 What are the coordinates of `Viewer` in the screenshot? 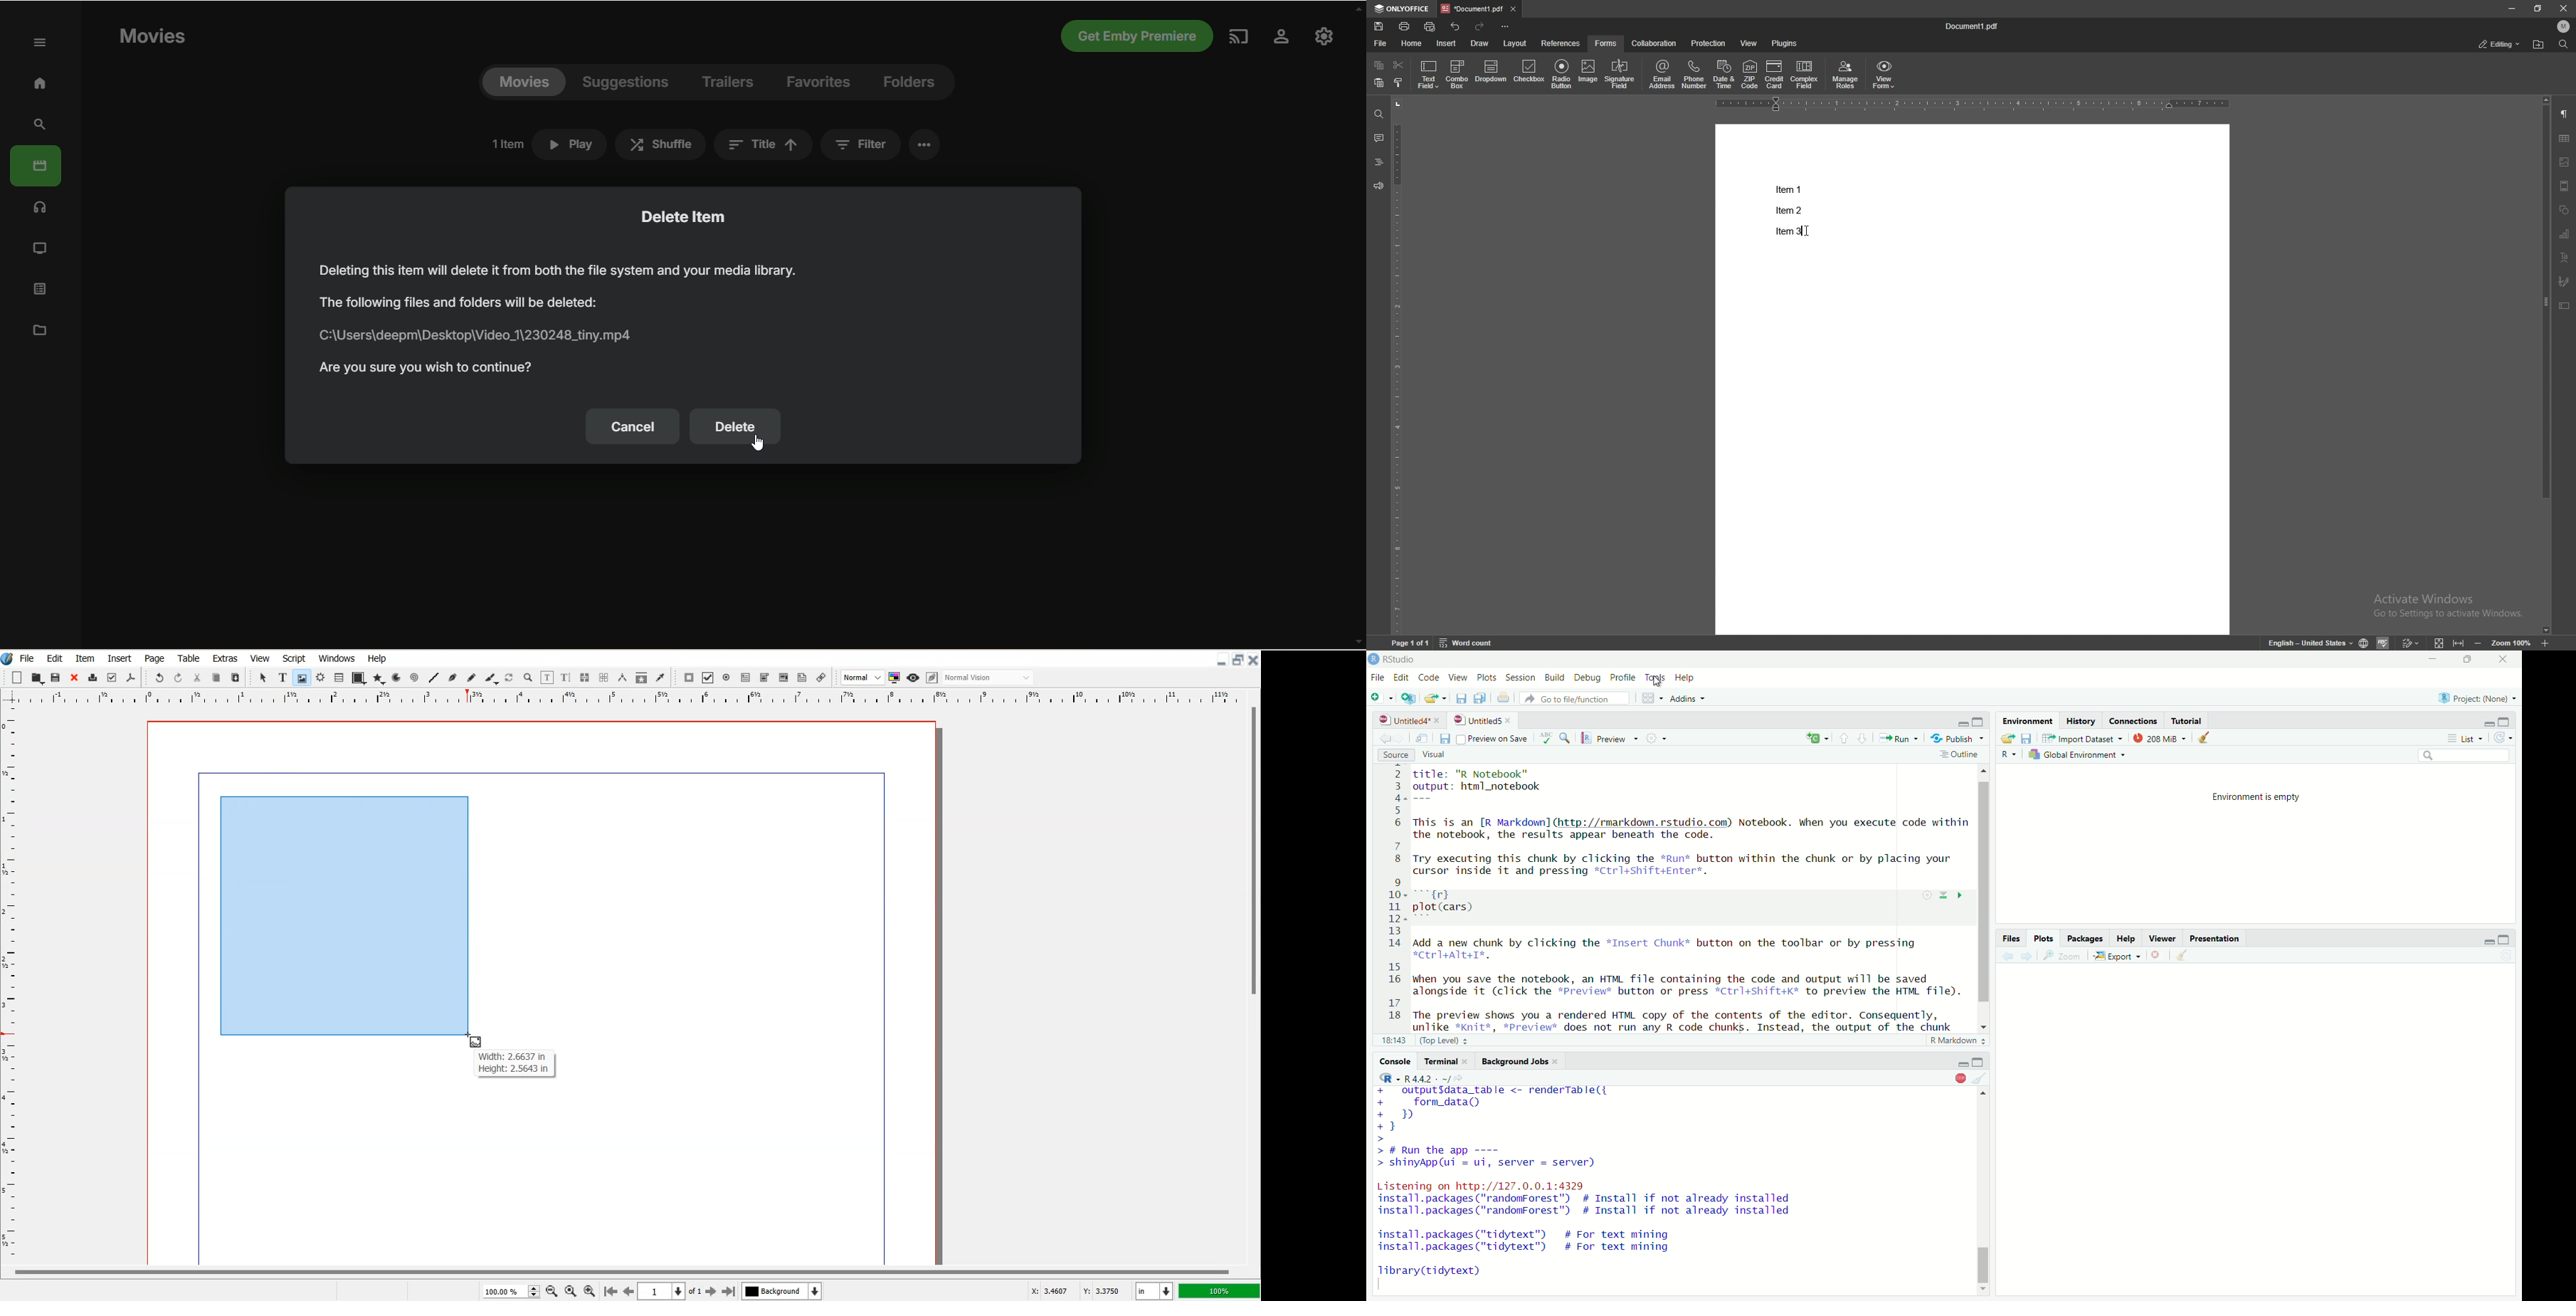 It's located at (2167, 940).